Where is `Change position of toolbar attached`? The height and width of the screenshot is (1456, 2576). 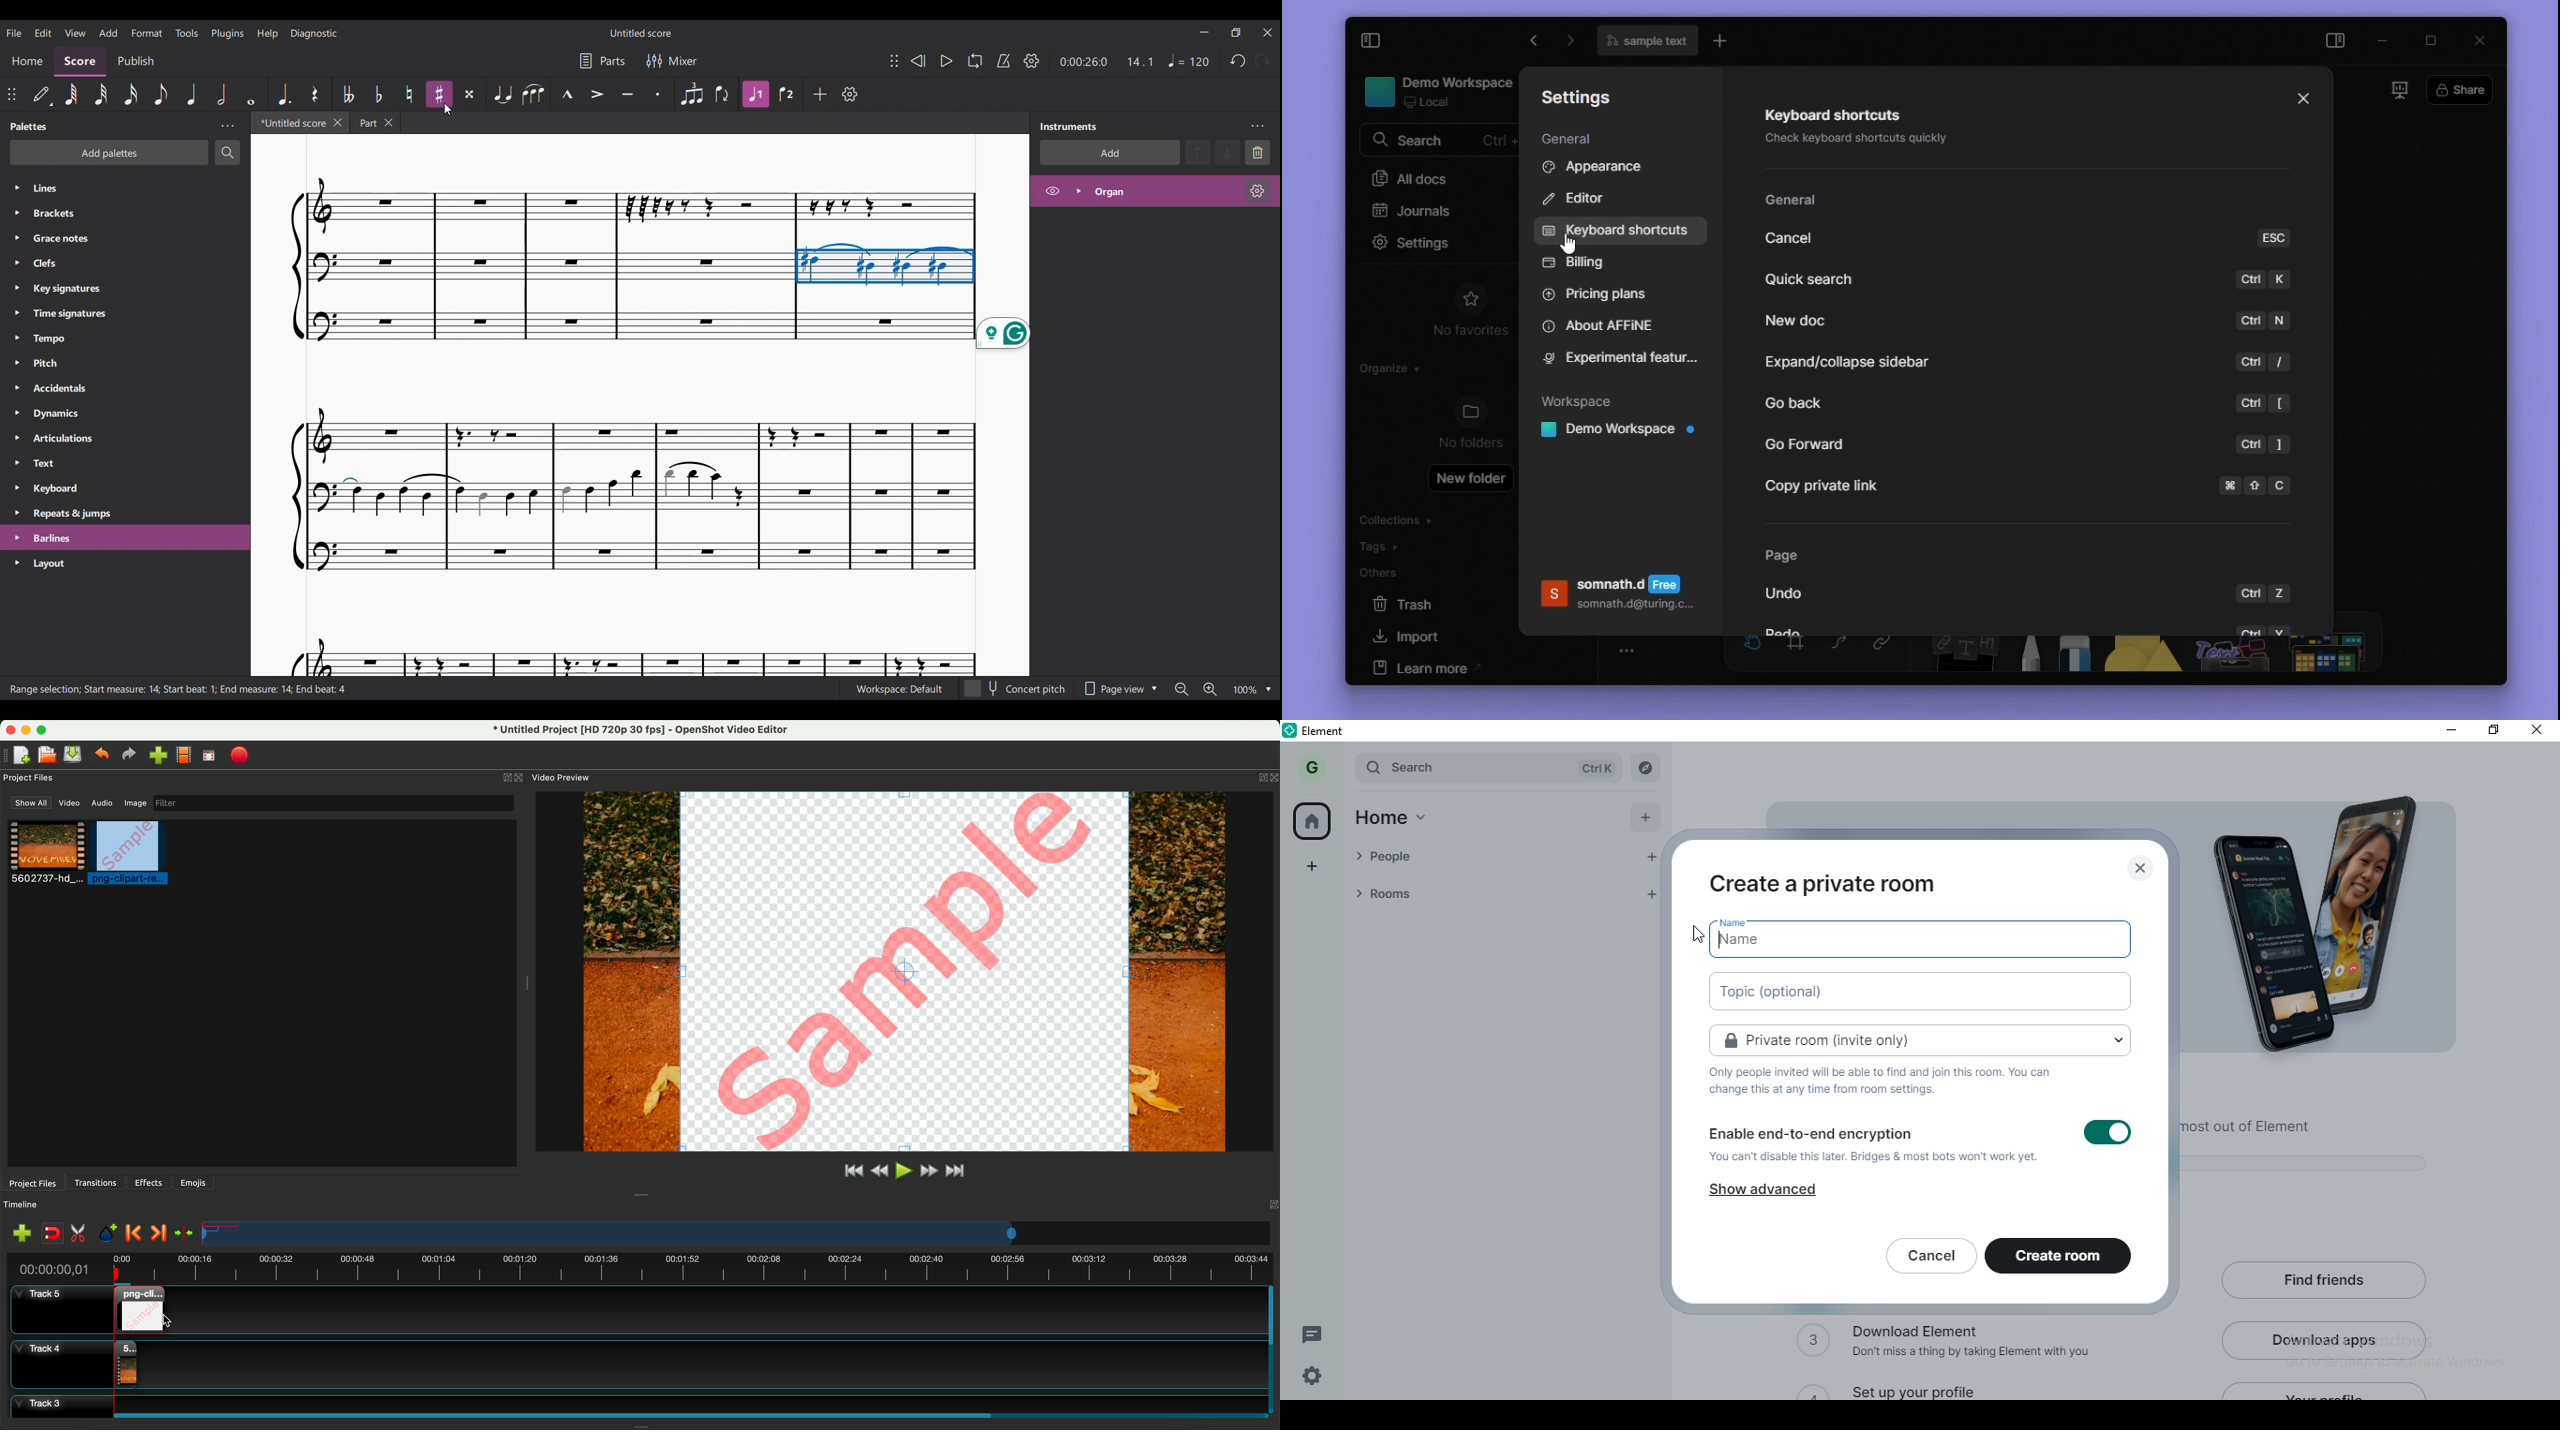
Change position of toolbar attached is located at coordinates (893, 61).